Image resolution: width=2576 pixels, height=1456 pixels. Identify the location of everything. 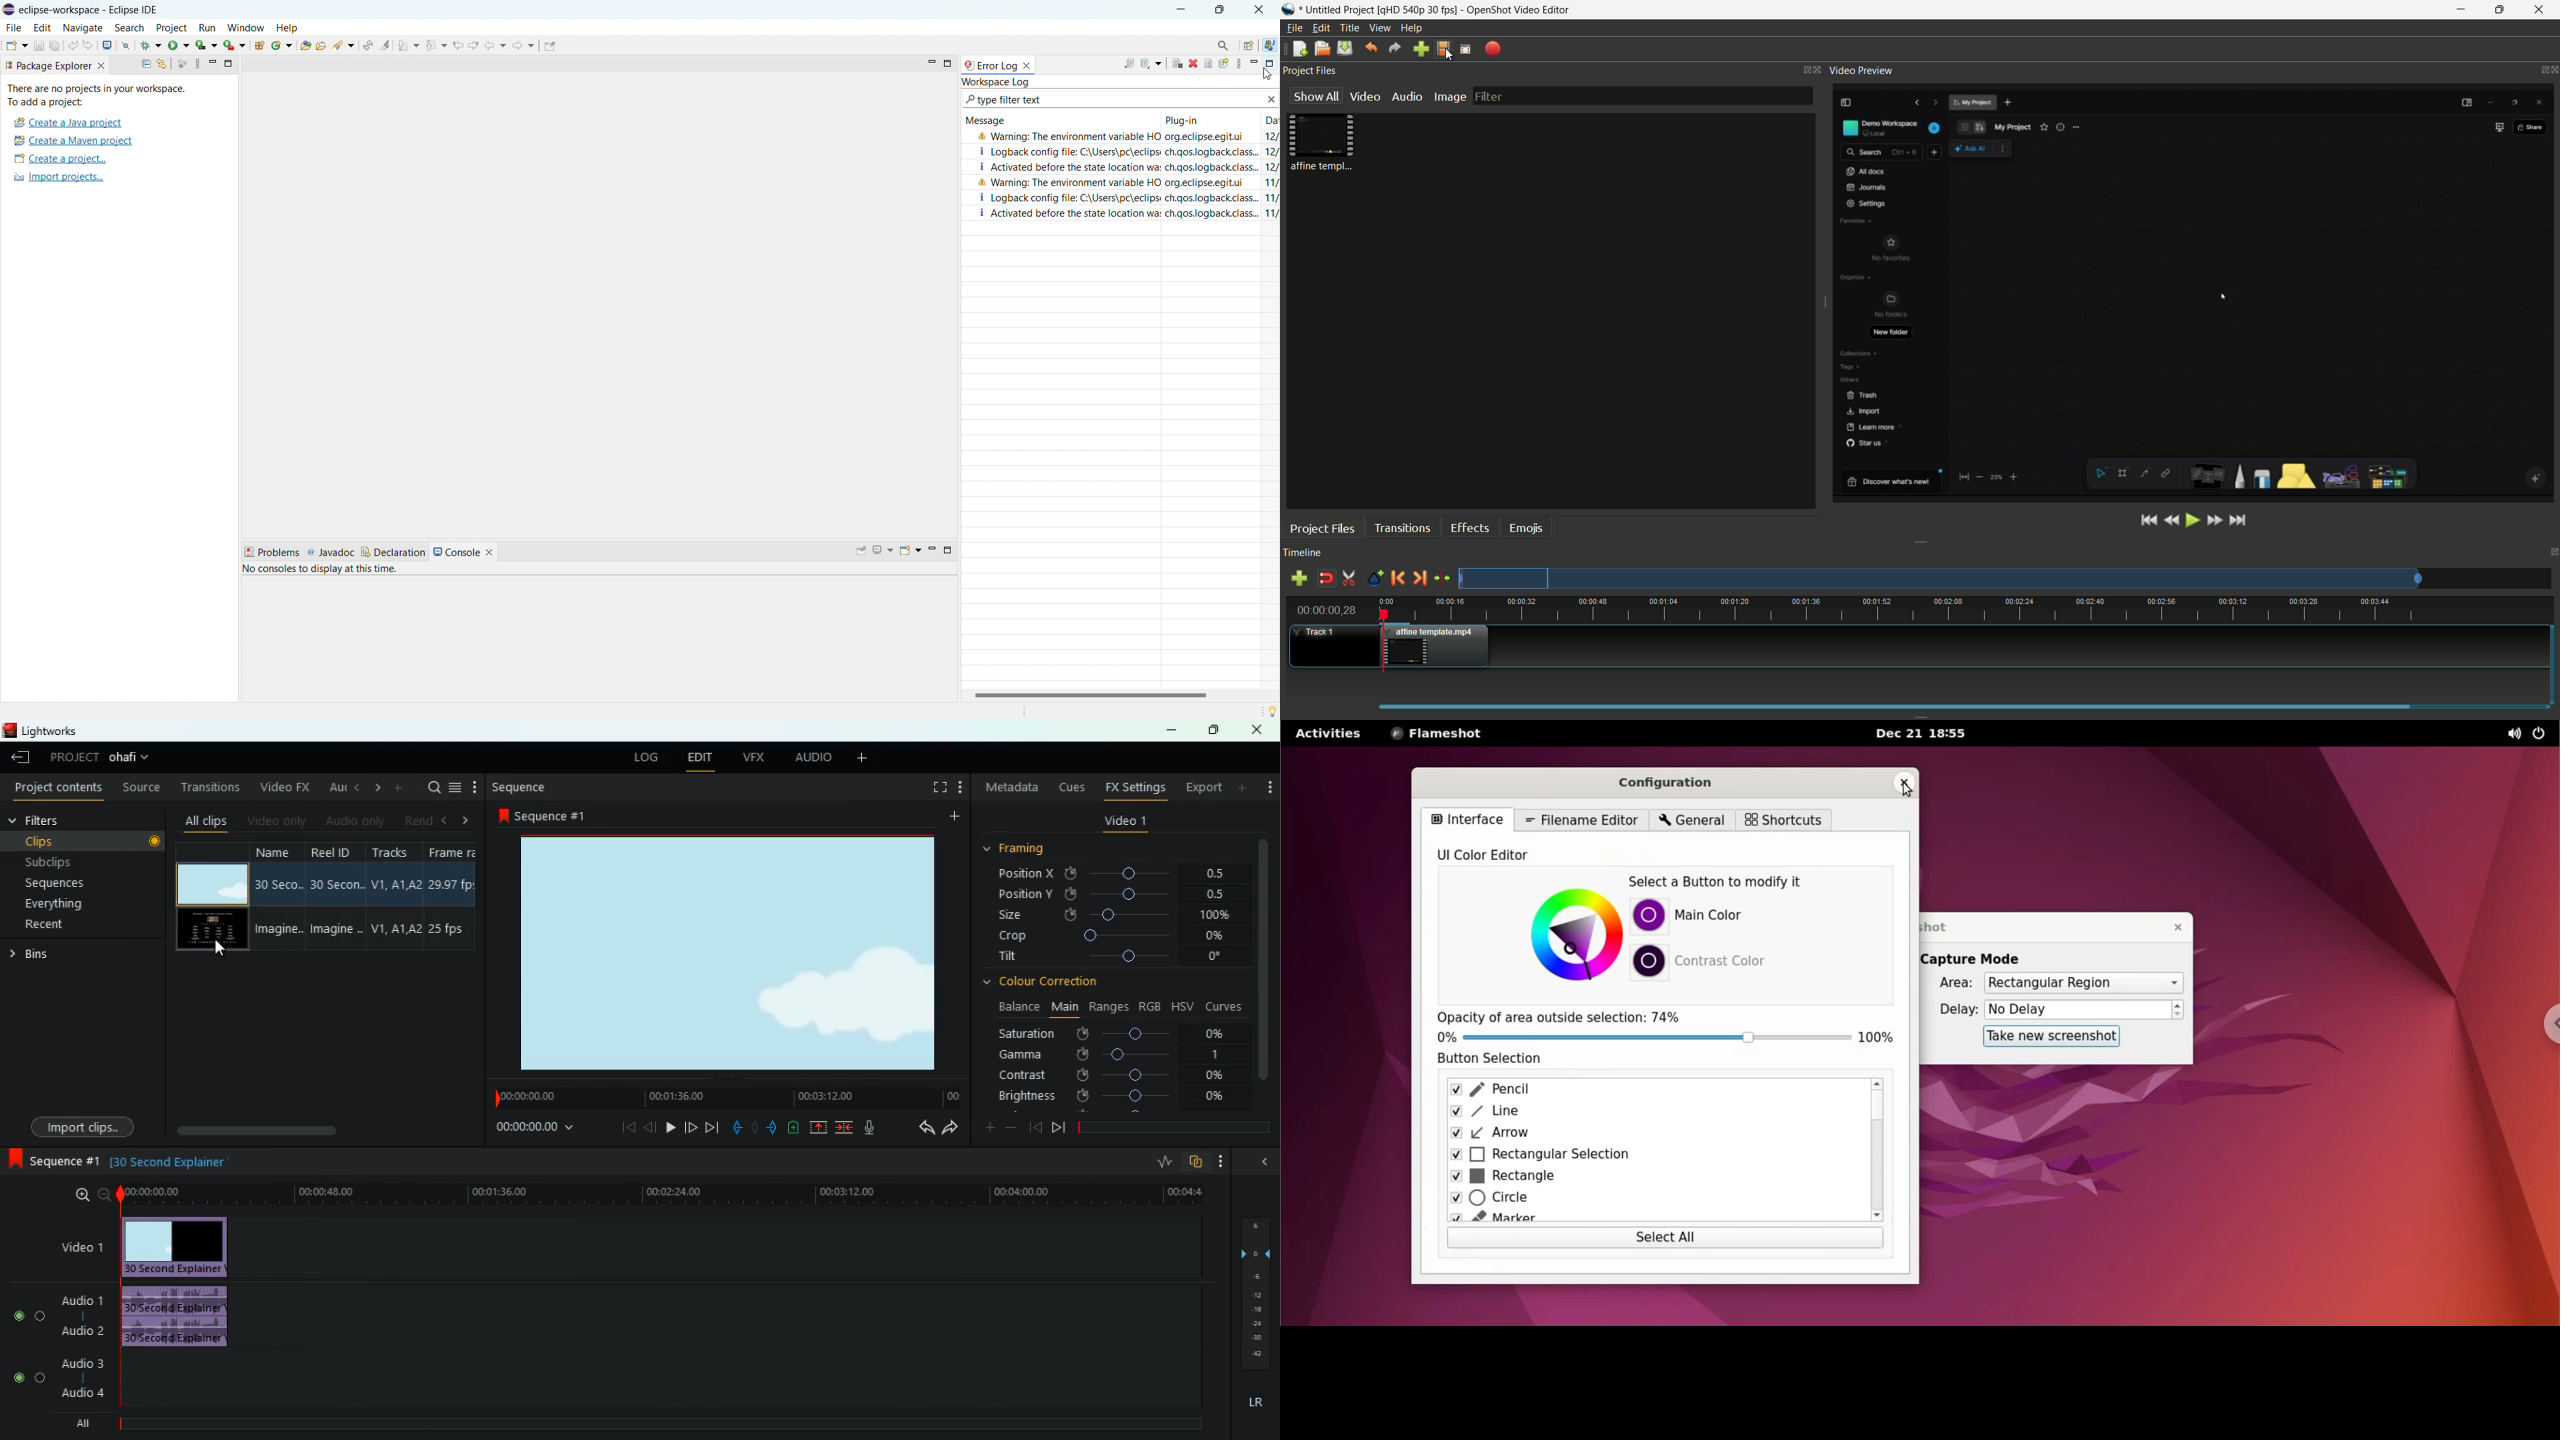
(71, 904).